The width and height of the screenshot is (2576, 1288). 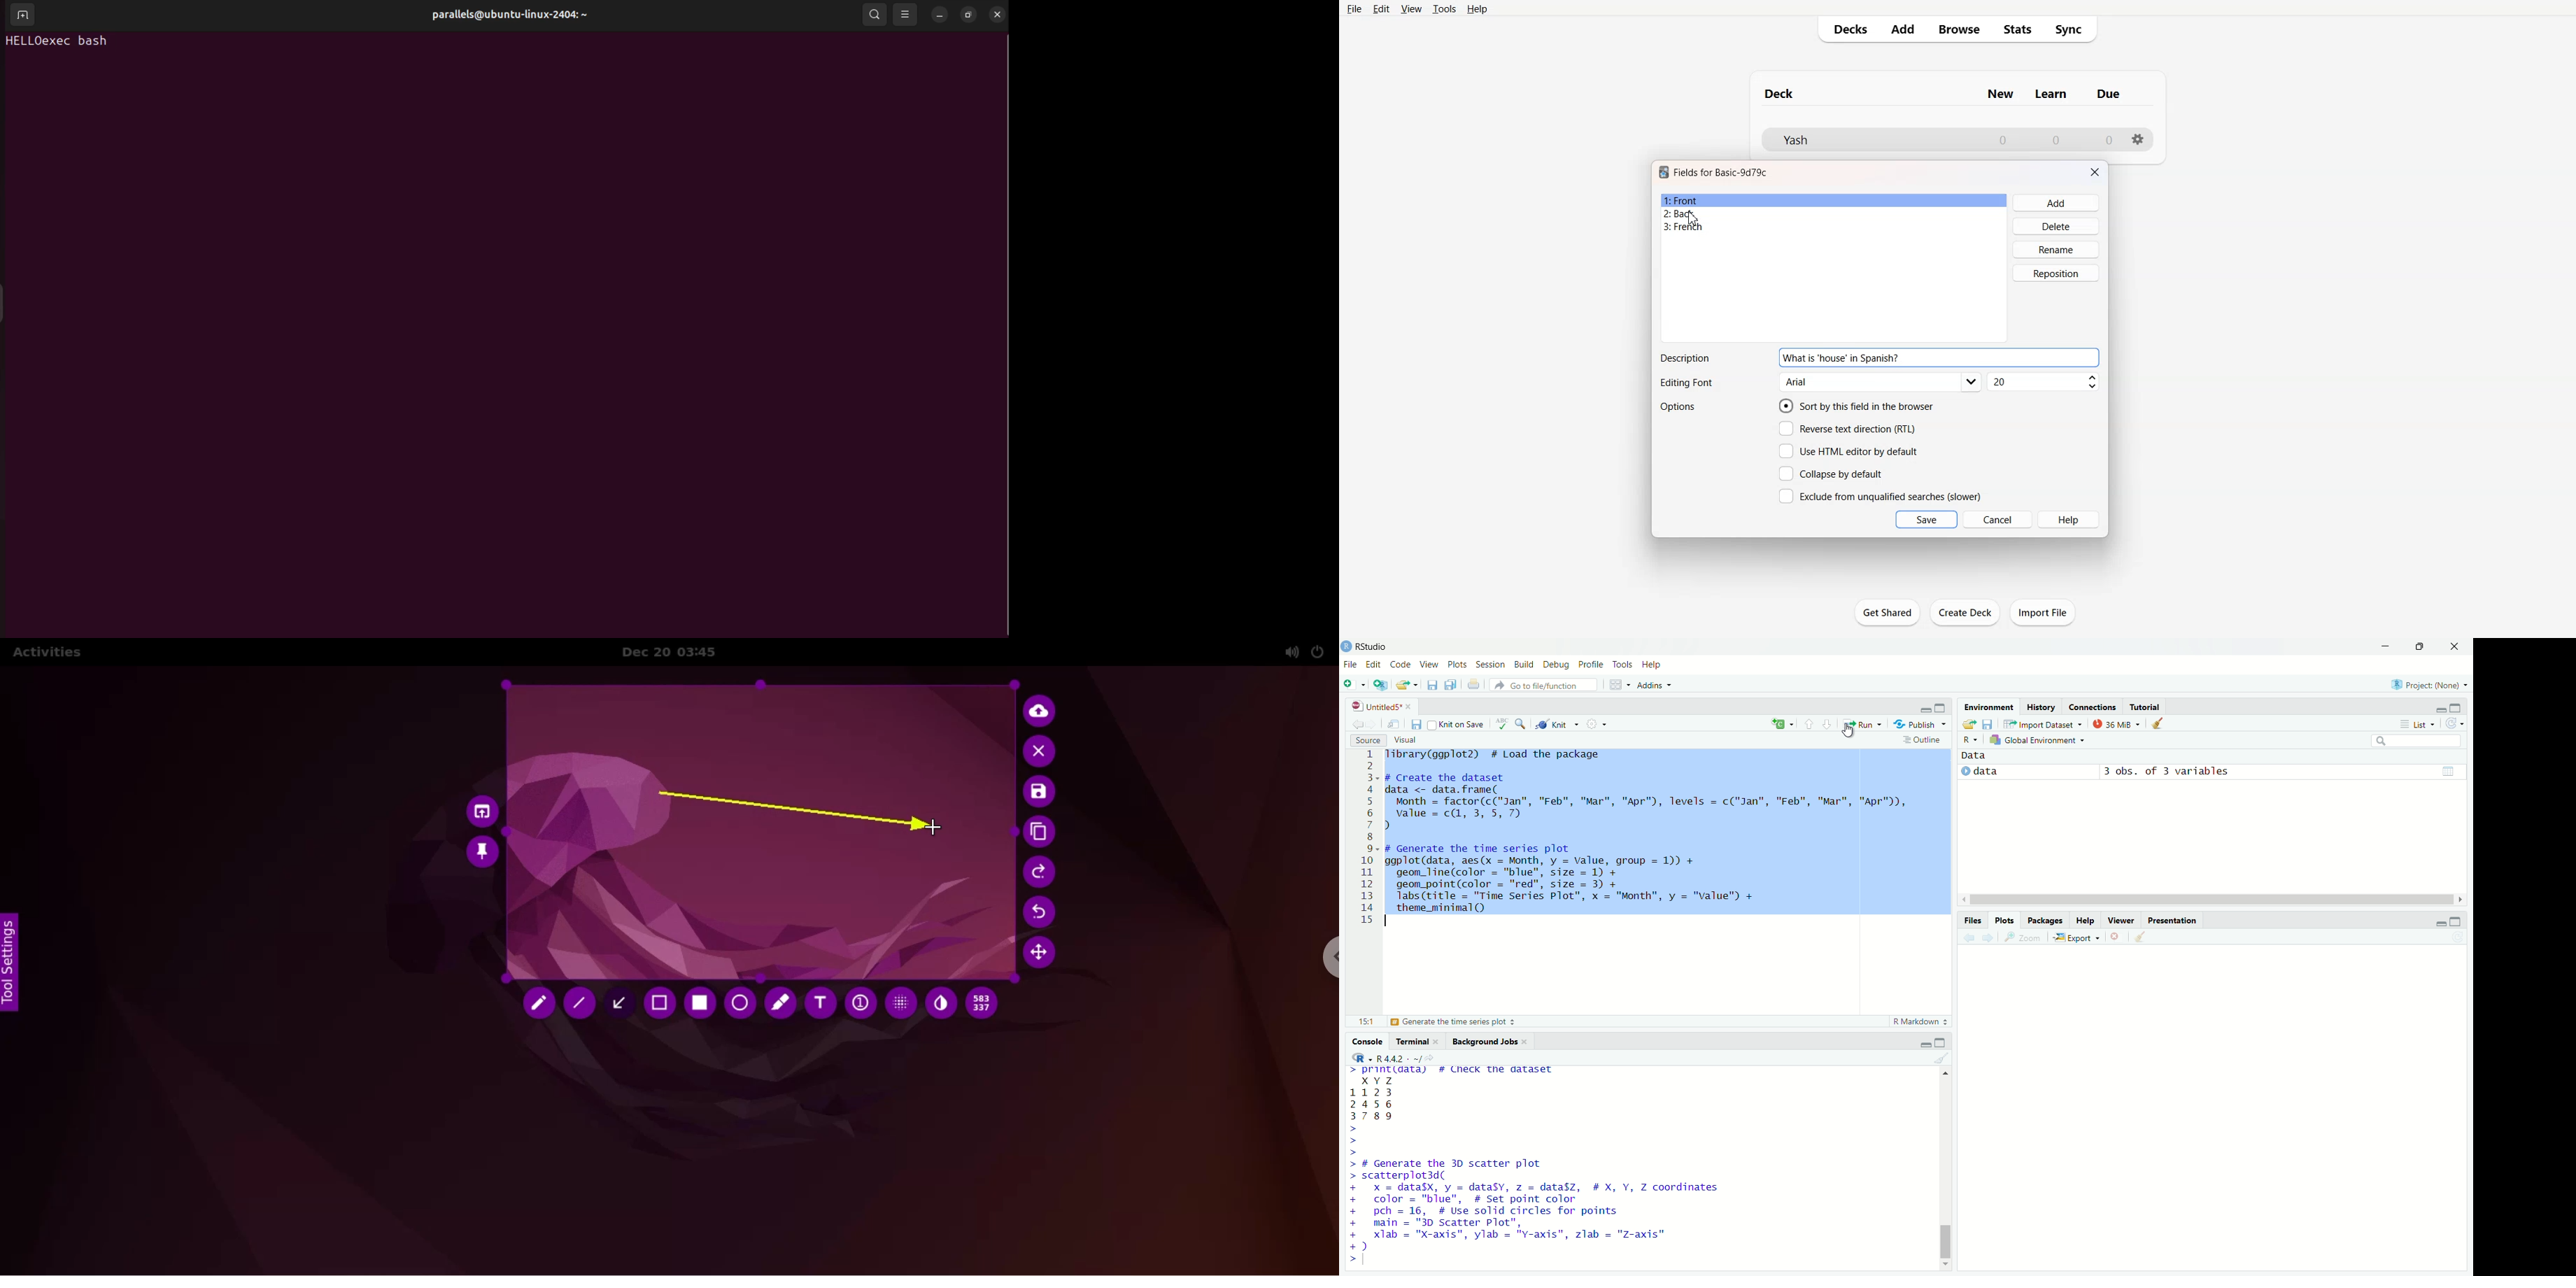 What do you see at coordinates (1841, 358) in the screenshot?
I see `Text` at bounding box center [1841, 358].